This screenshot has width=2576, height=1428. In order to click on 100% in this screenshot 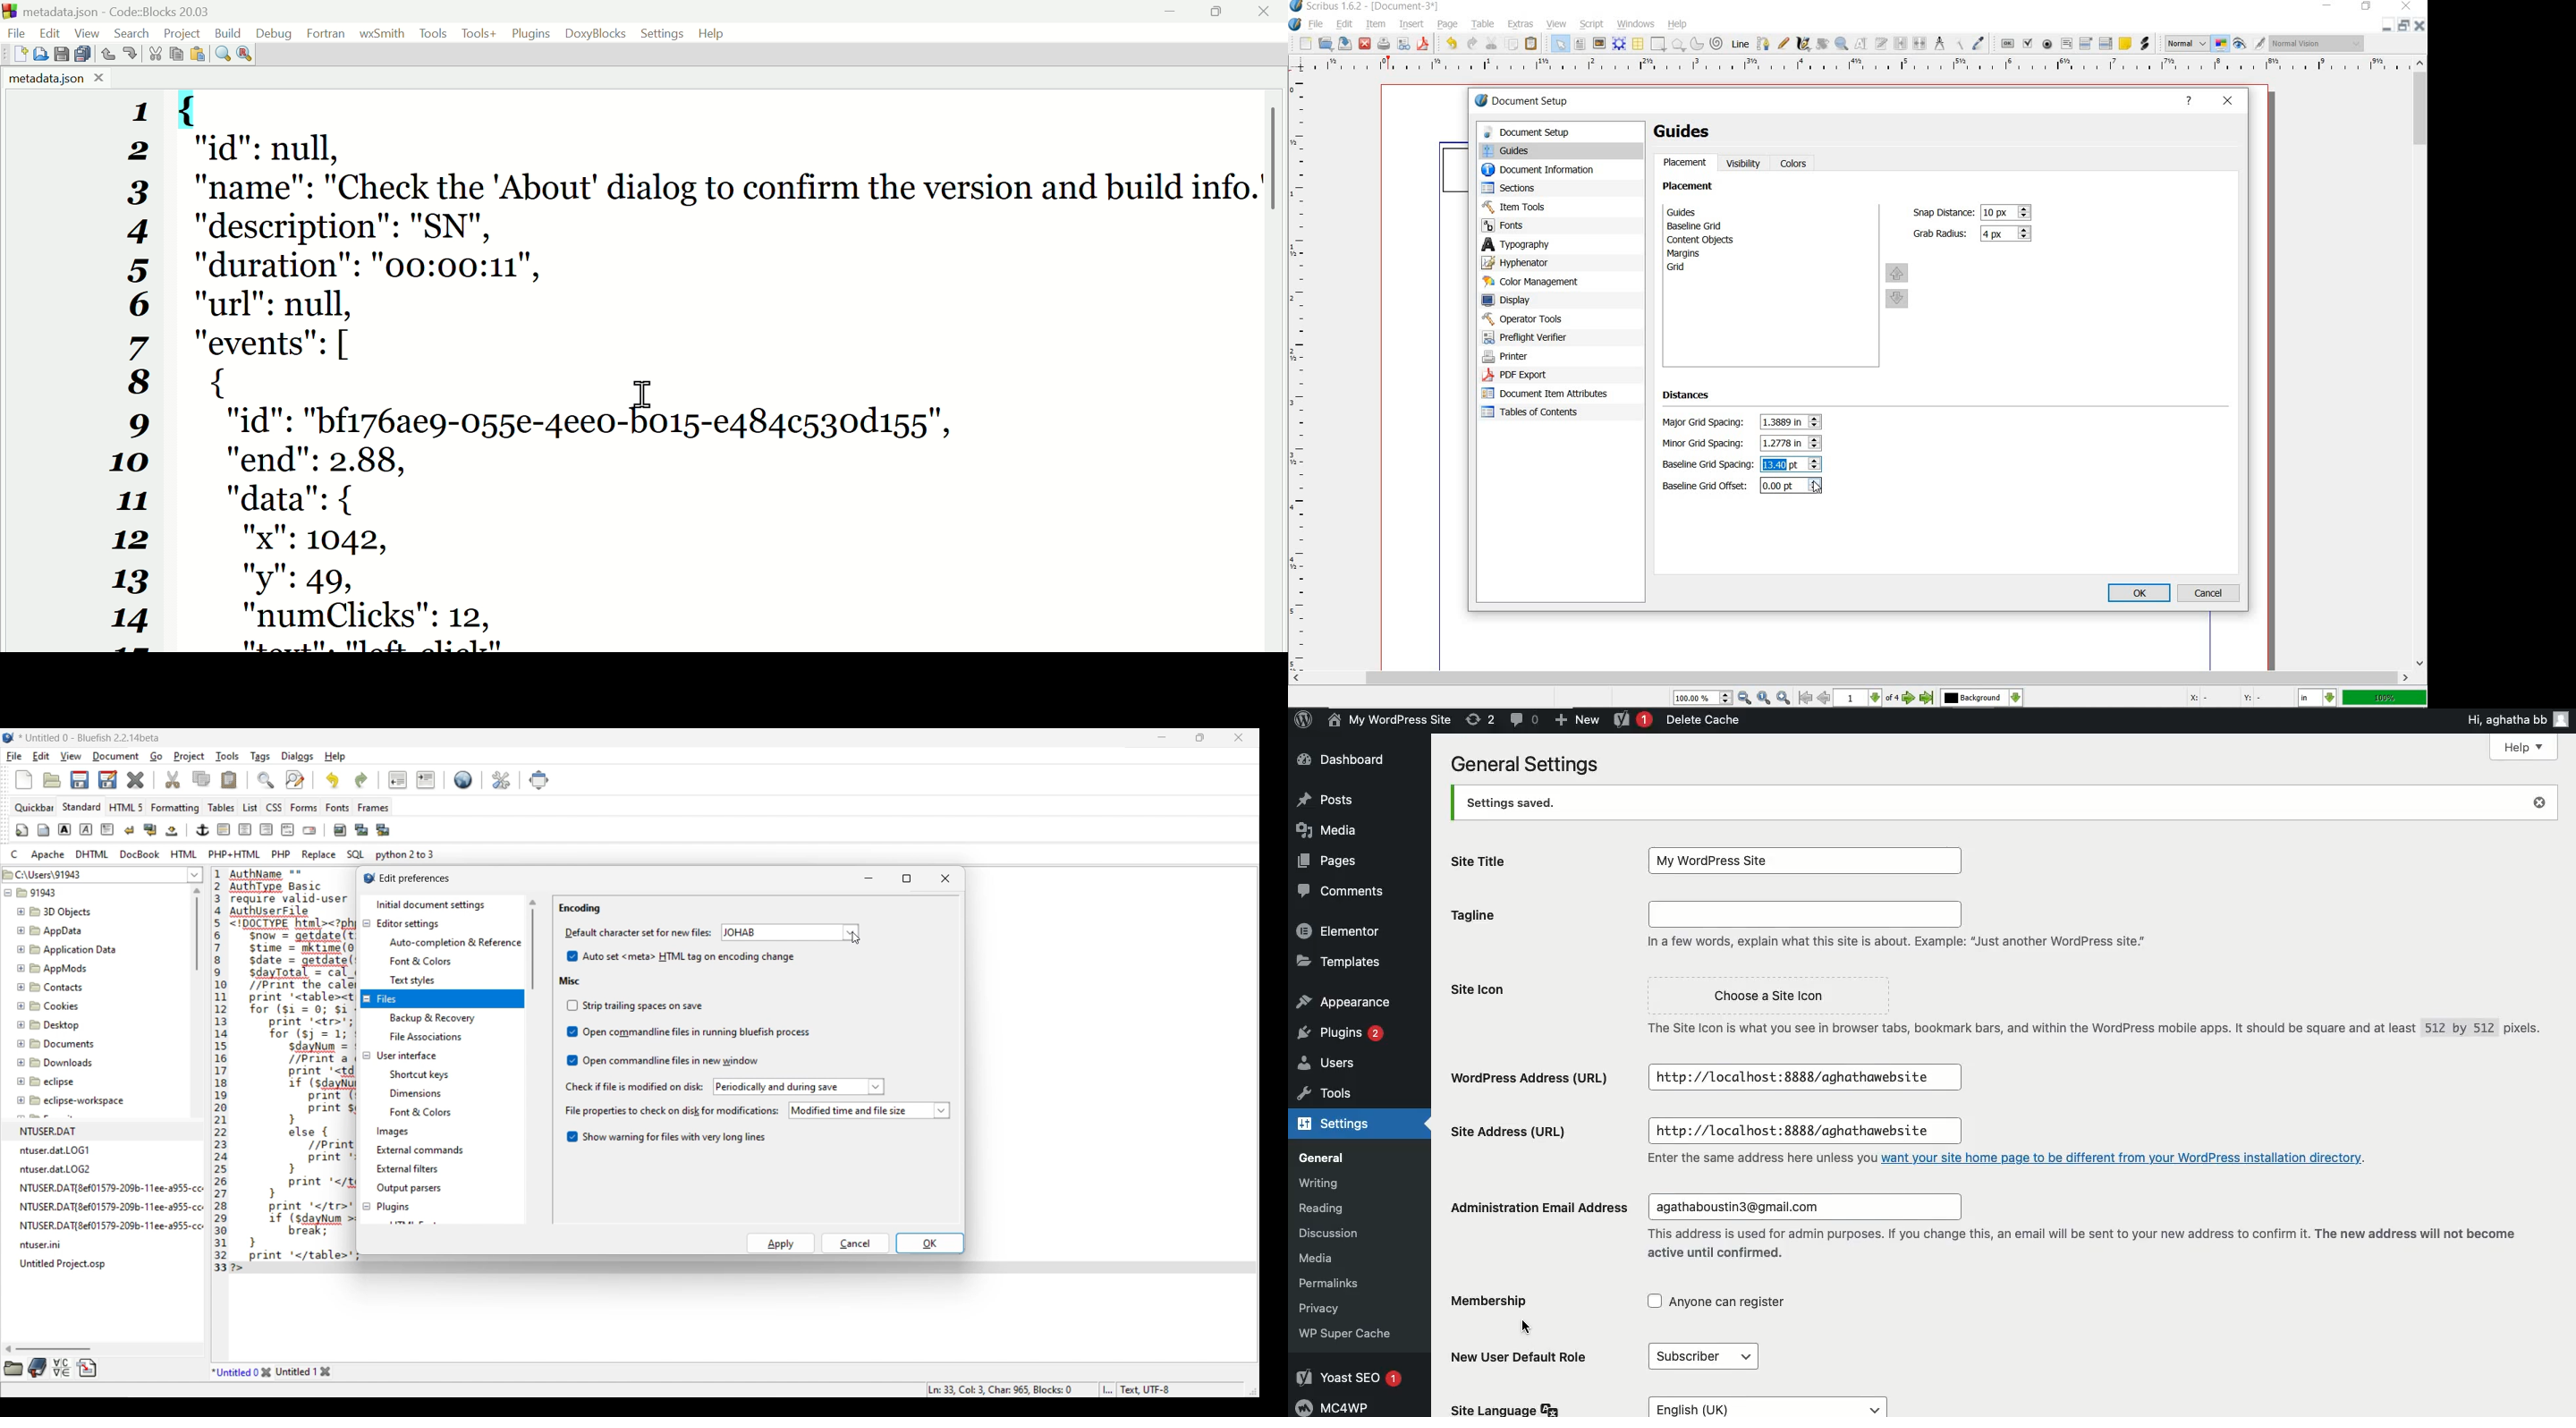, I will do `click(2386, 698)`.